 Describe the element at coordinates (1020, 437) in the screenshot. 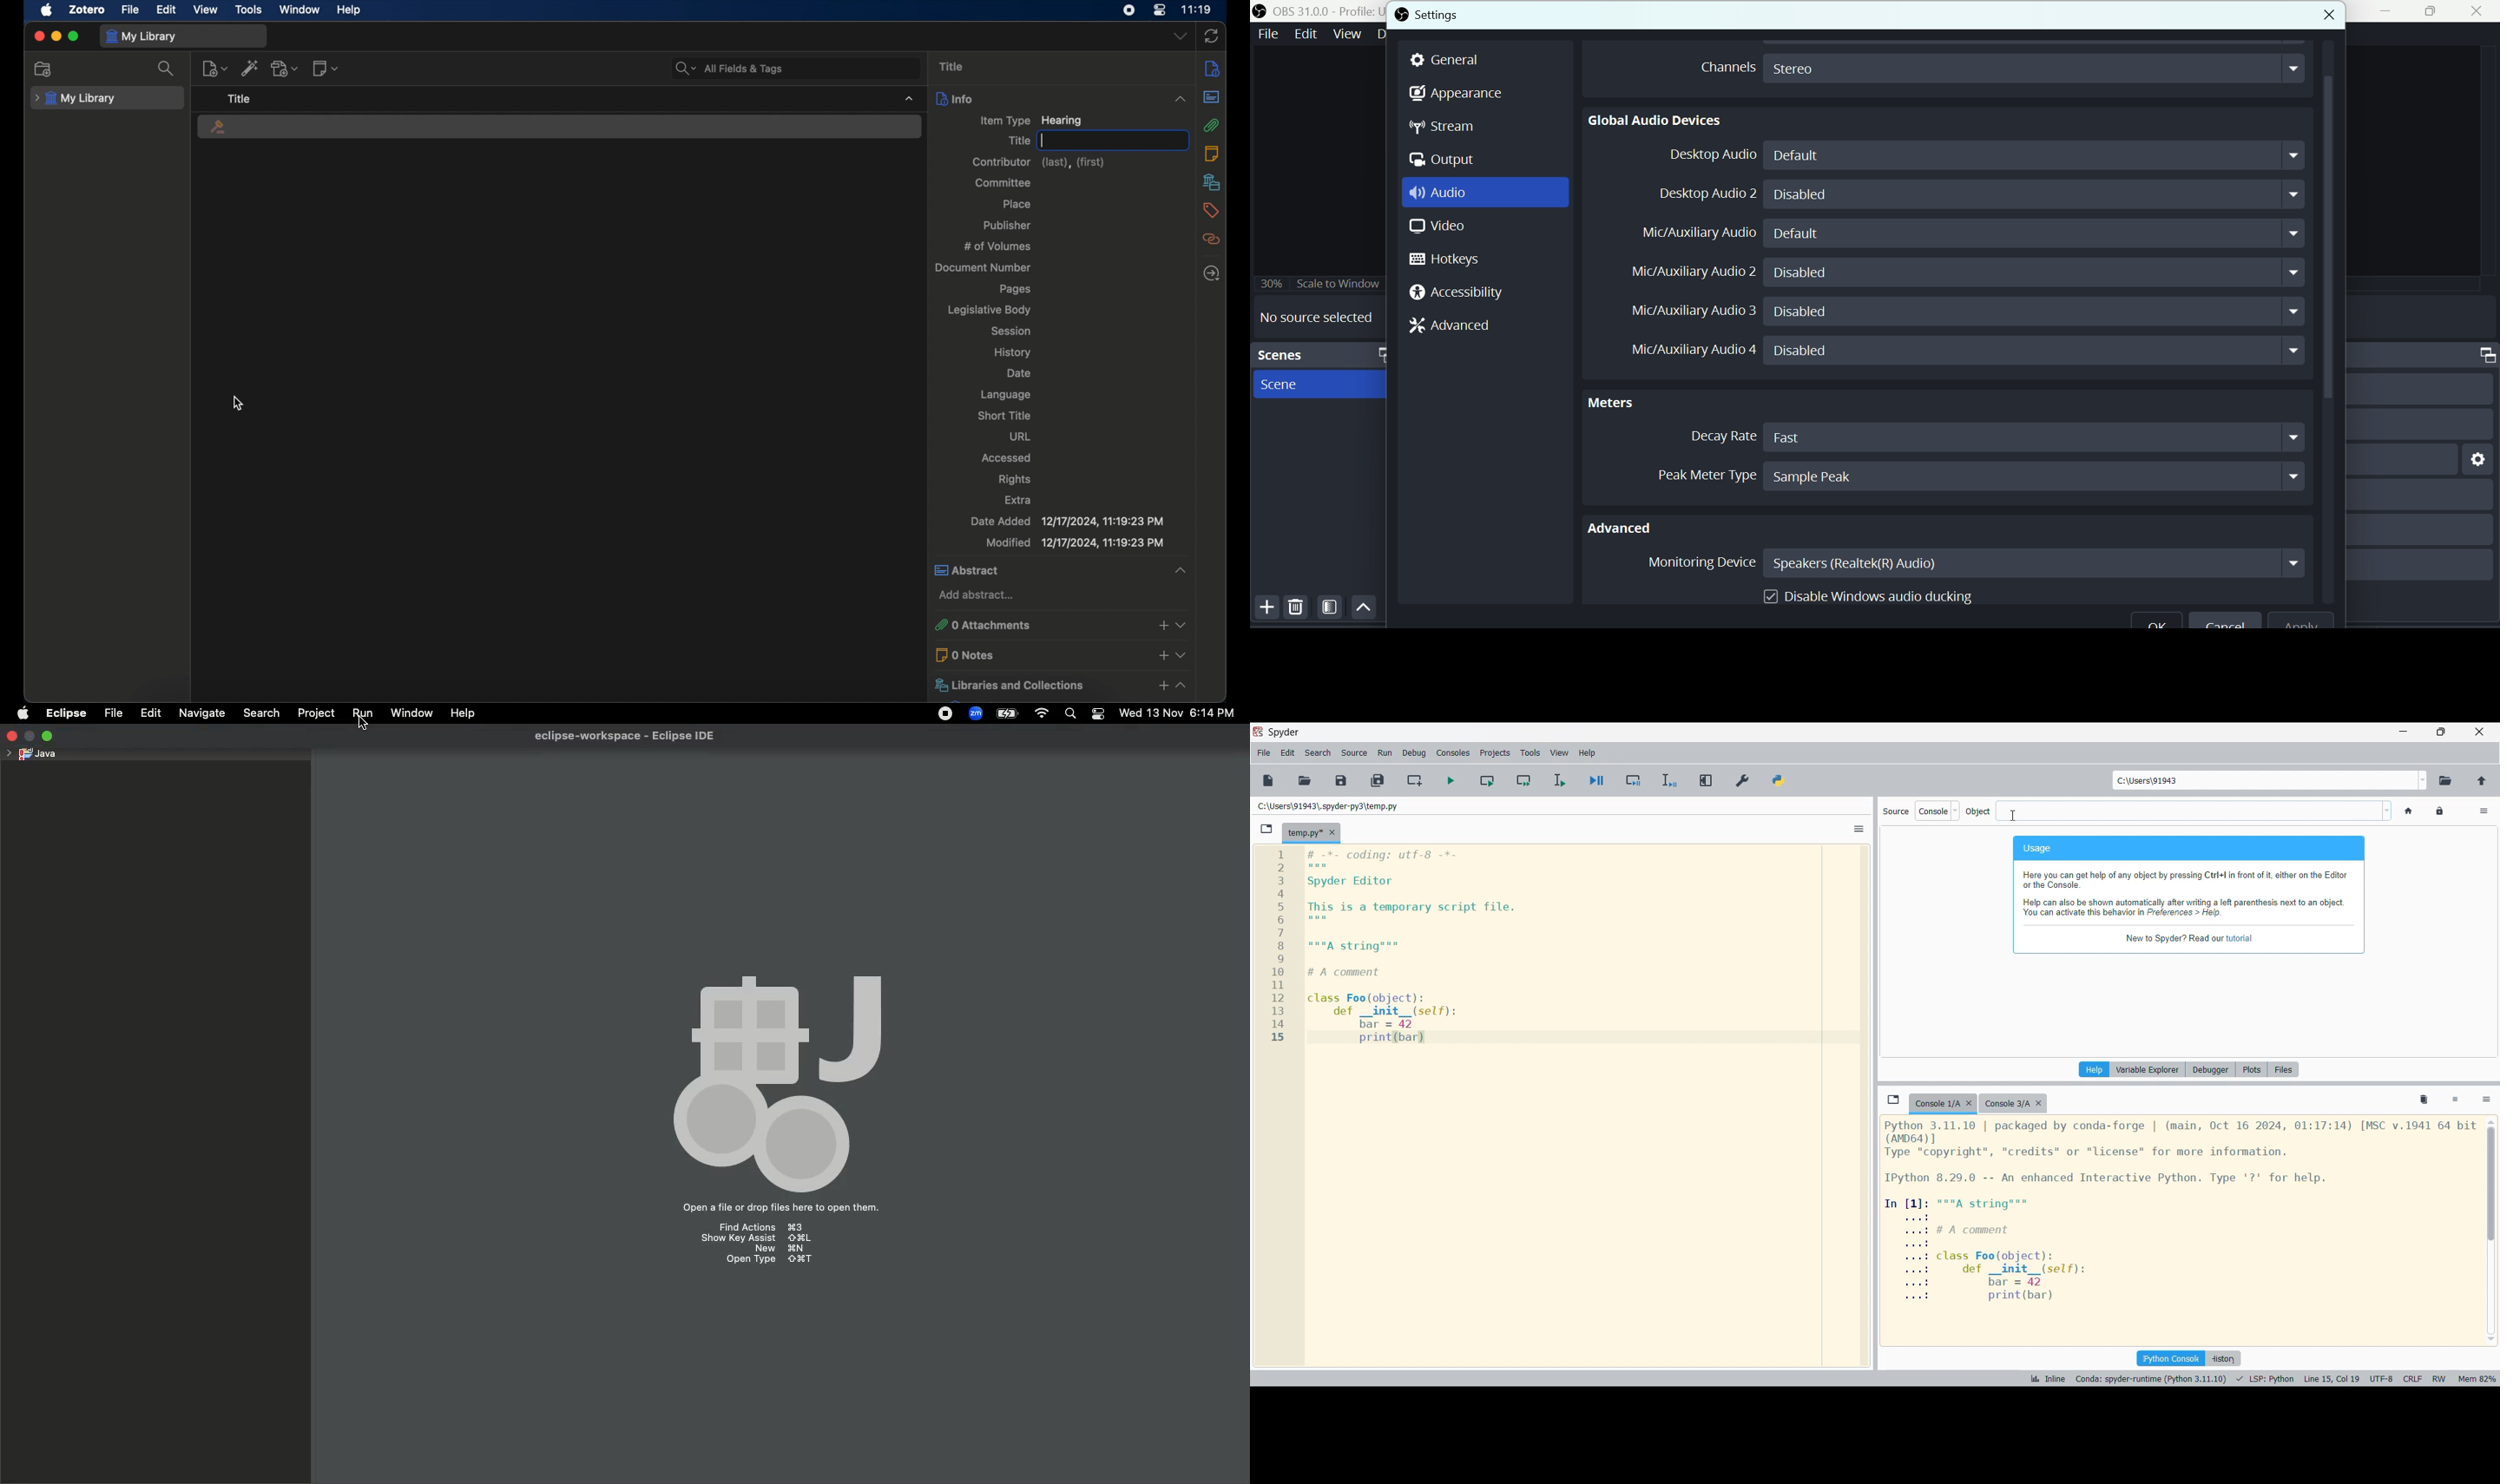

I see `url` at that location.